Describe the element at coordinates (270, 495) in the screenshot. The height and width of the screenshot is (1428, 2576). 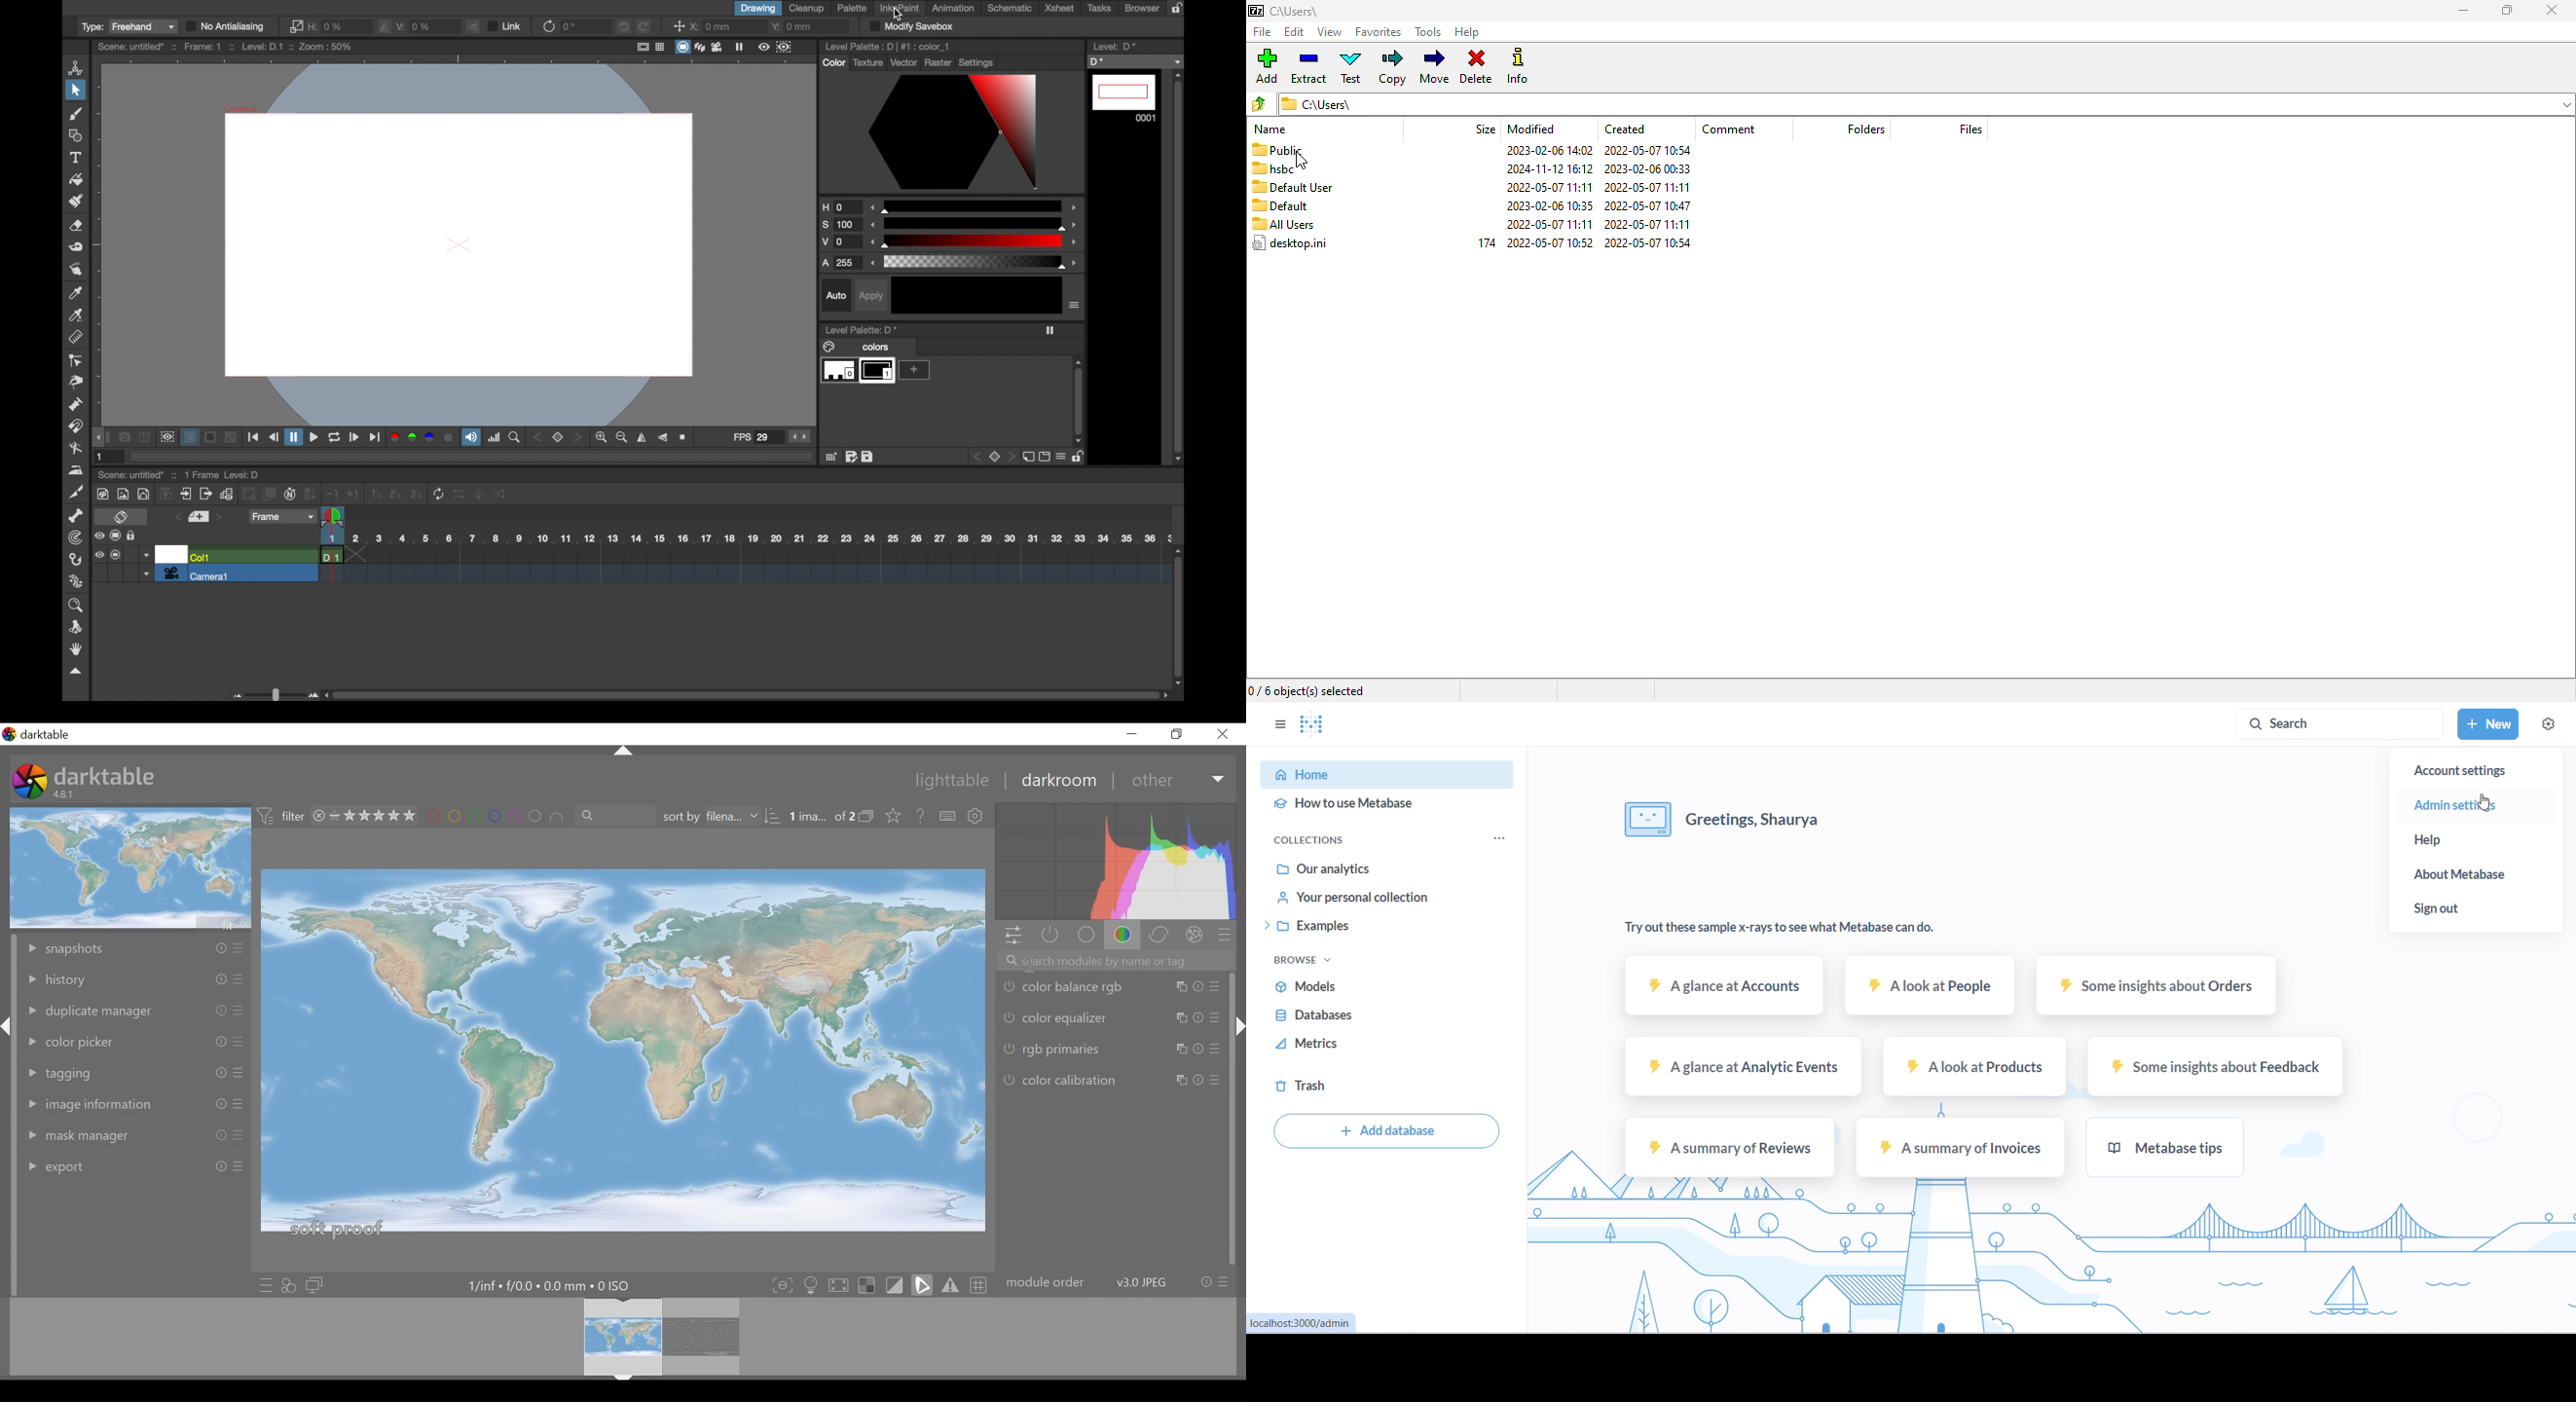
I see `screens` at that location.